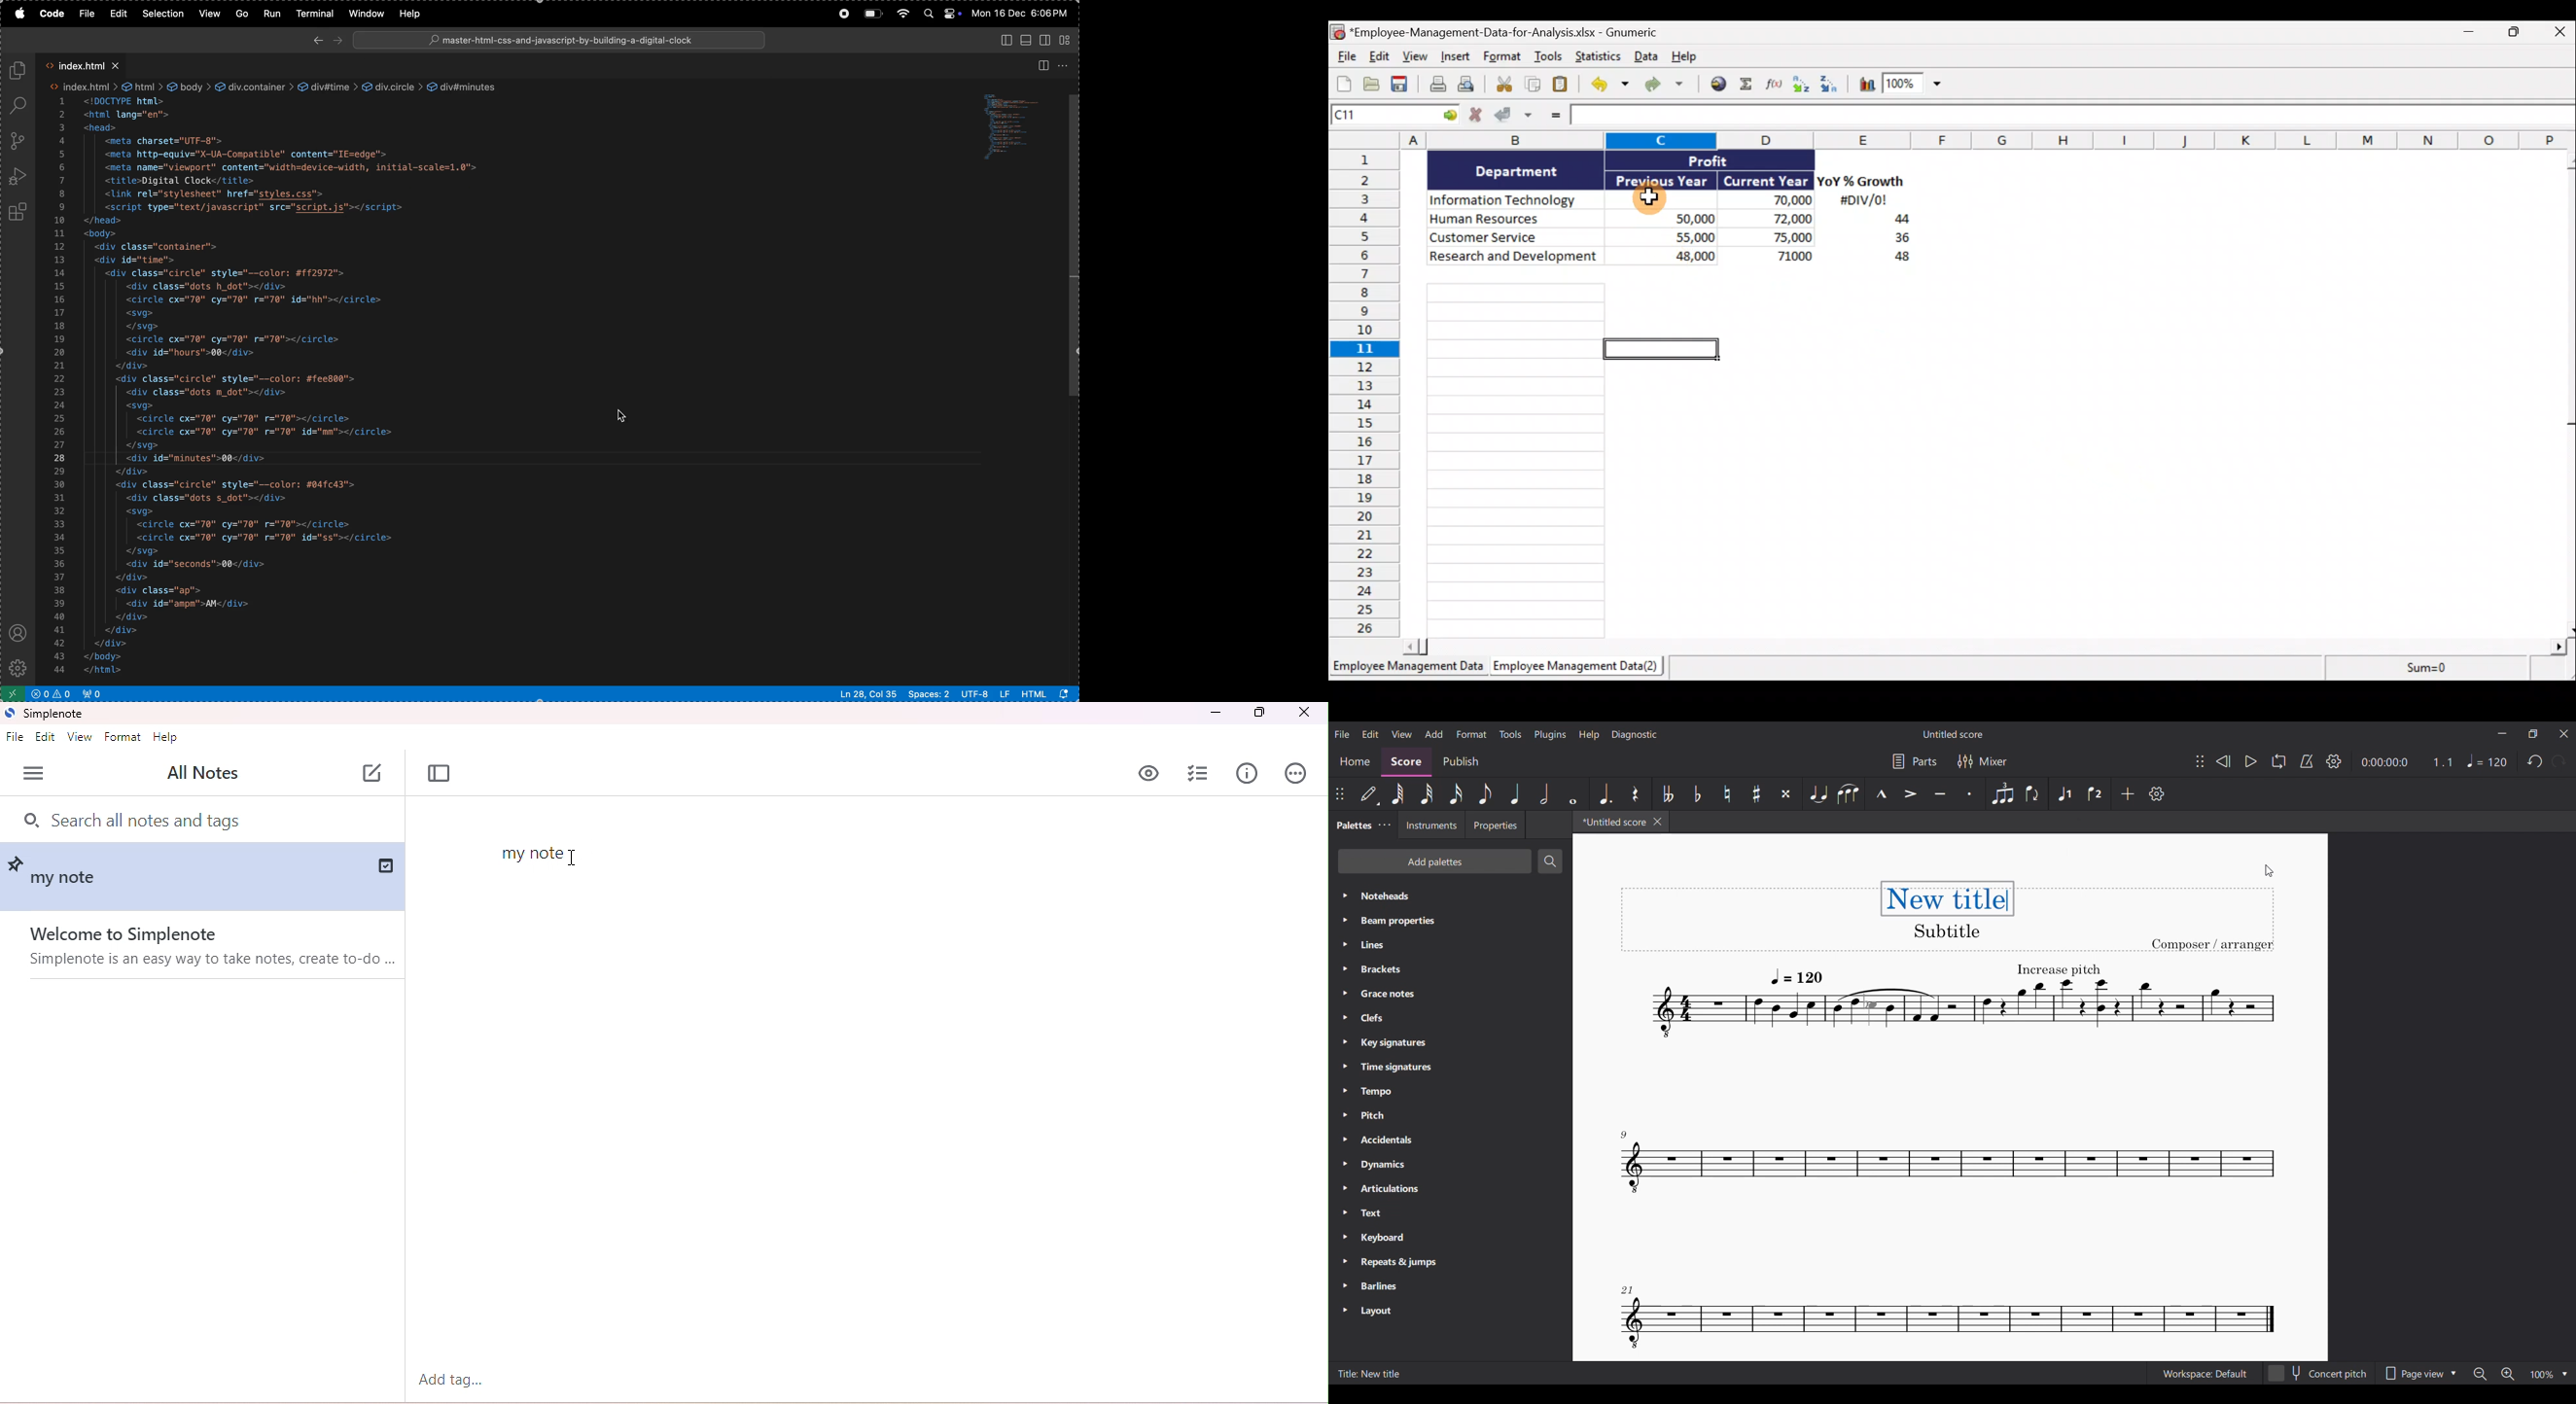  Describe the element at coordinates (2481, 1373) in the screenshot. I see `Zoom out` at that location.